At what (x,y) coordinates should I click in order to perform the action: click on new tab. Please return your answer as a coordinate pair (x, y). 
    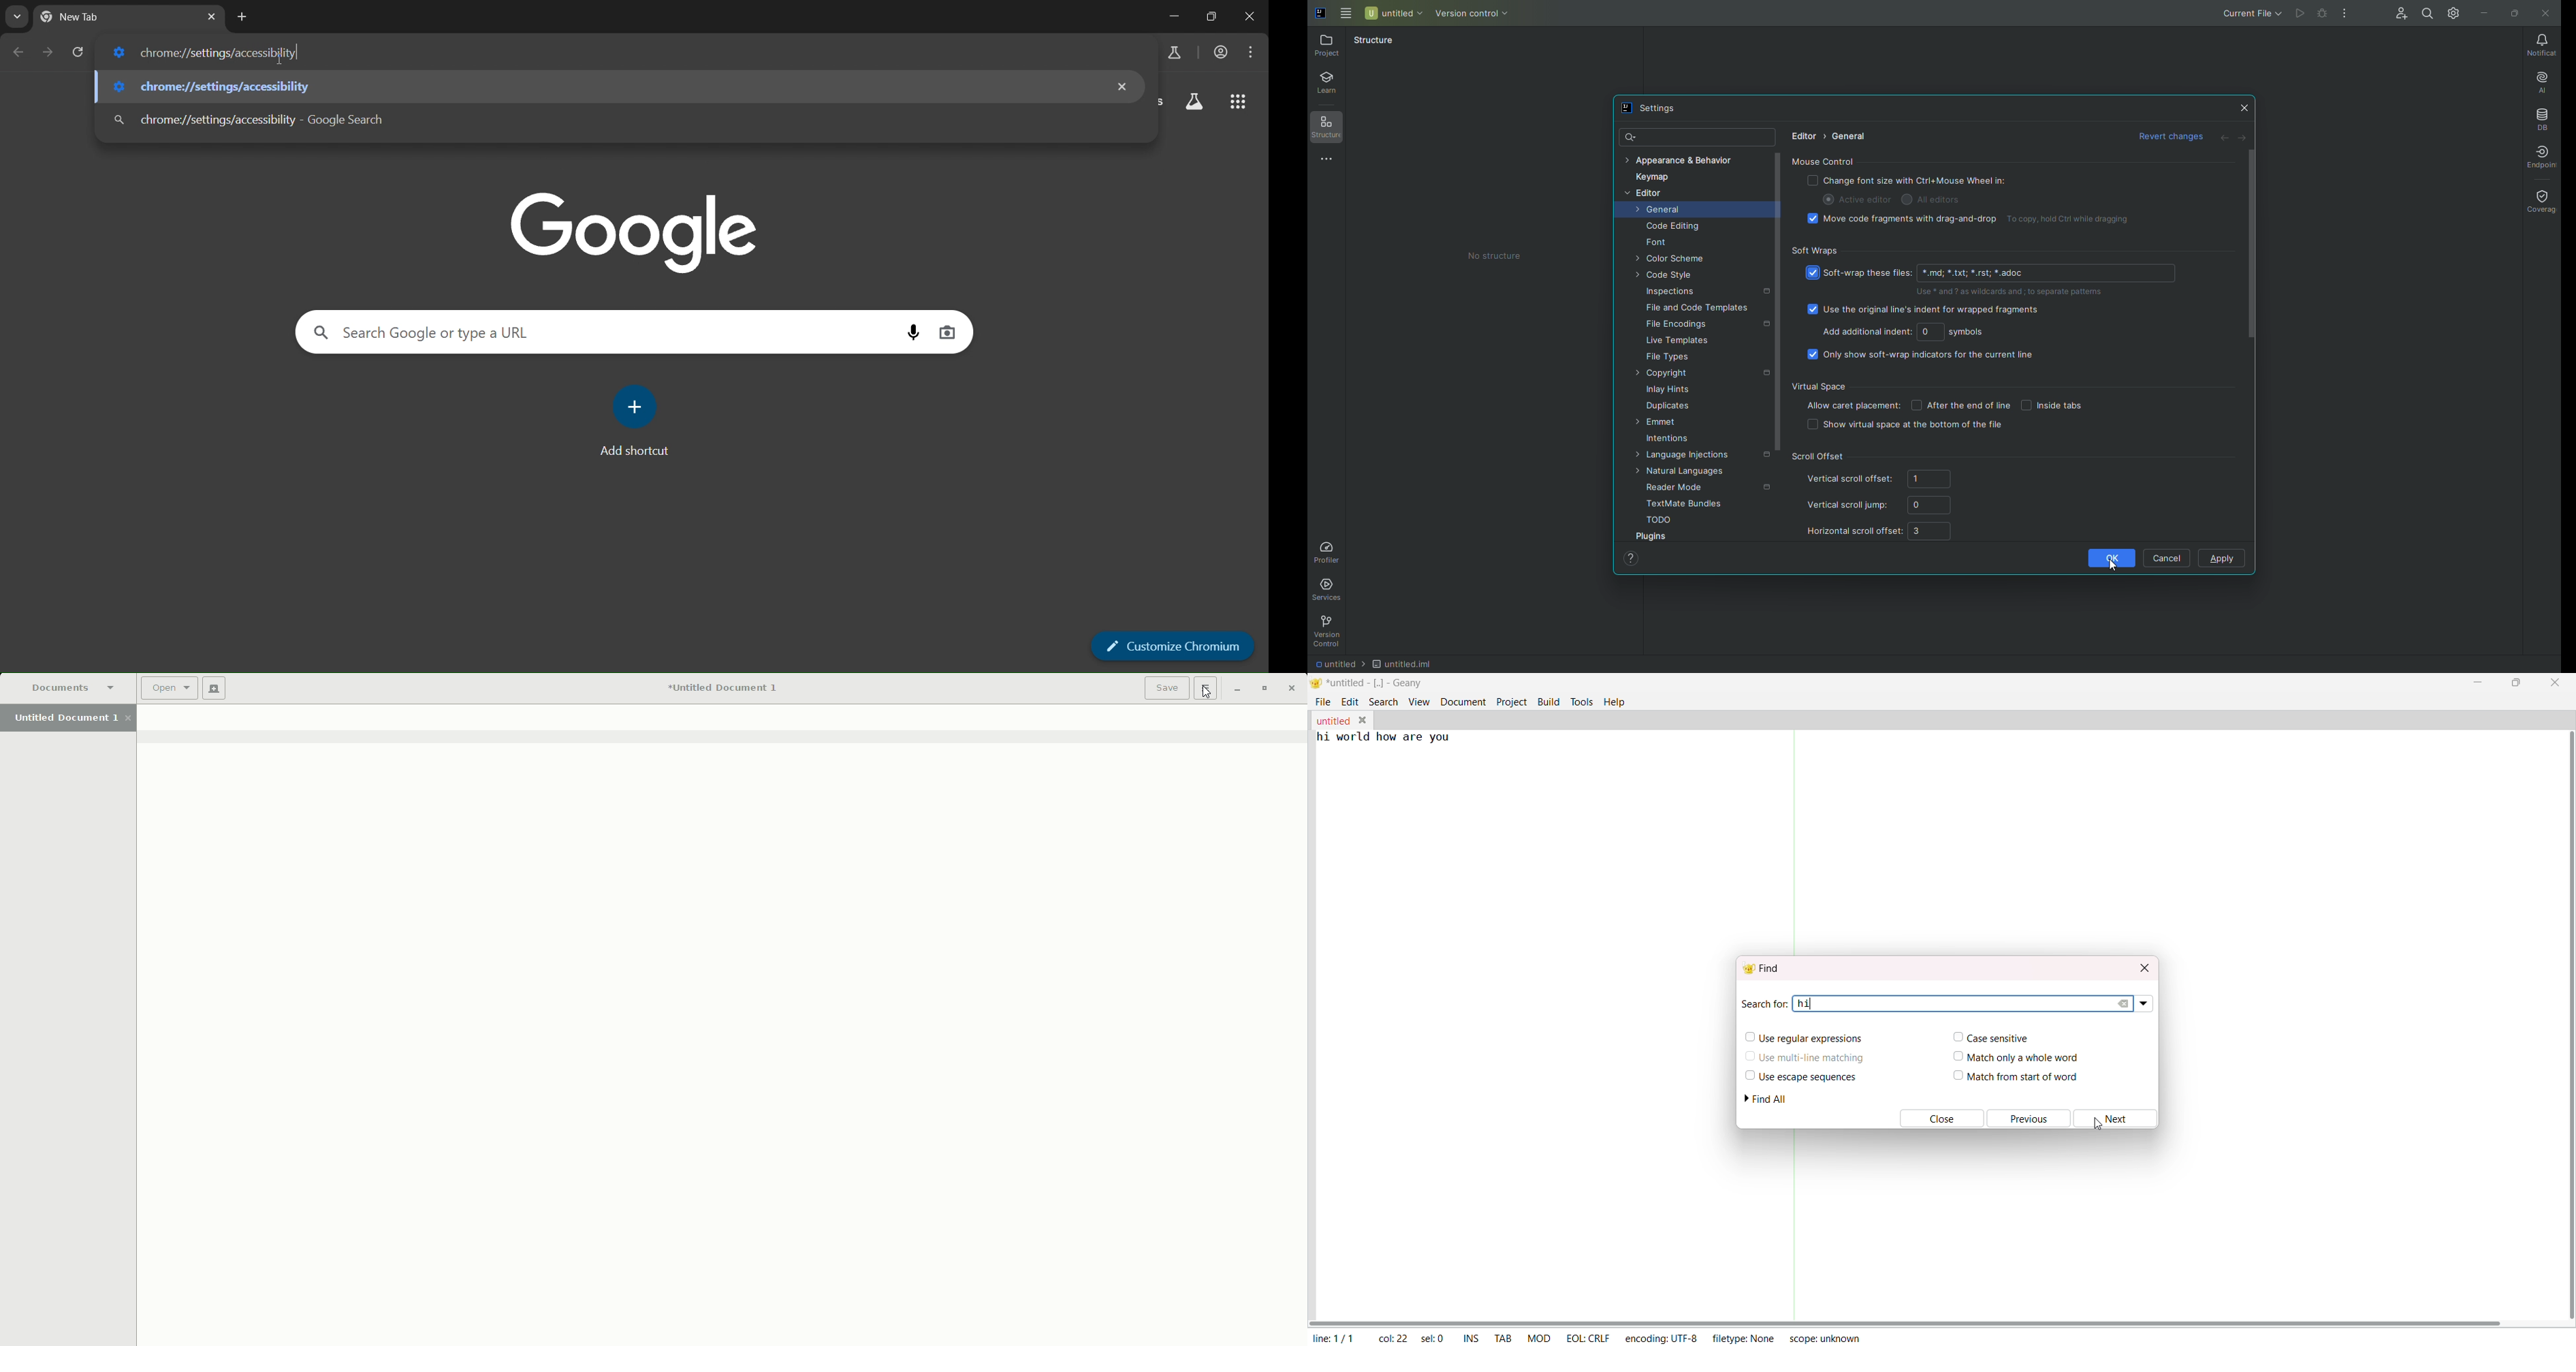
    Looking at the image, I should click on (242, 19).